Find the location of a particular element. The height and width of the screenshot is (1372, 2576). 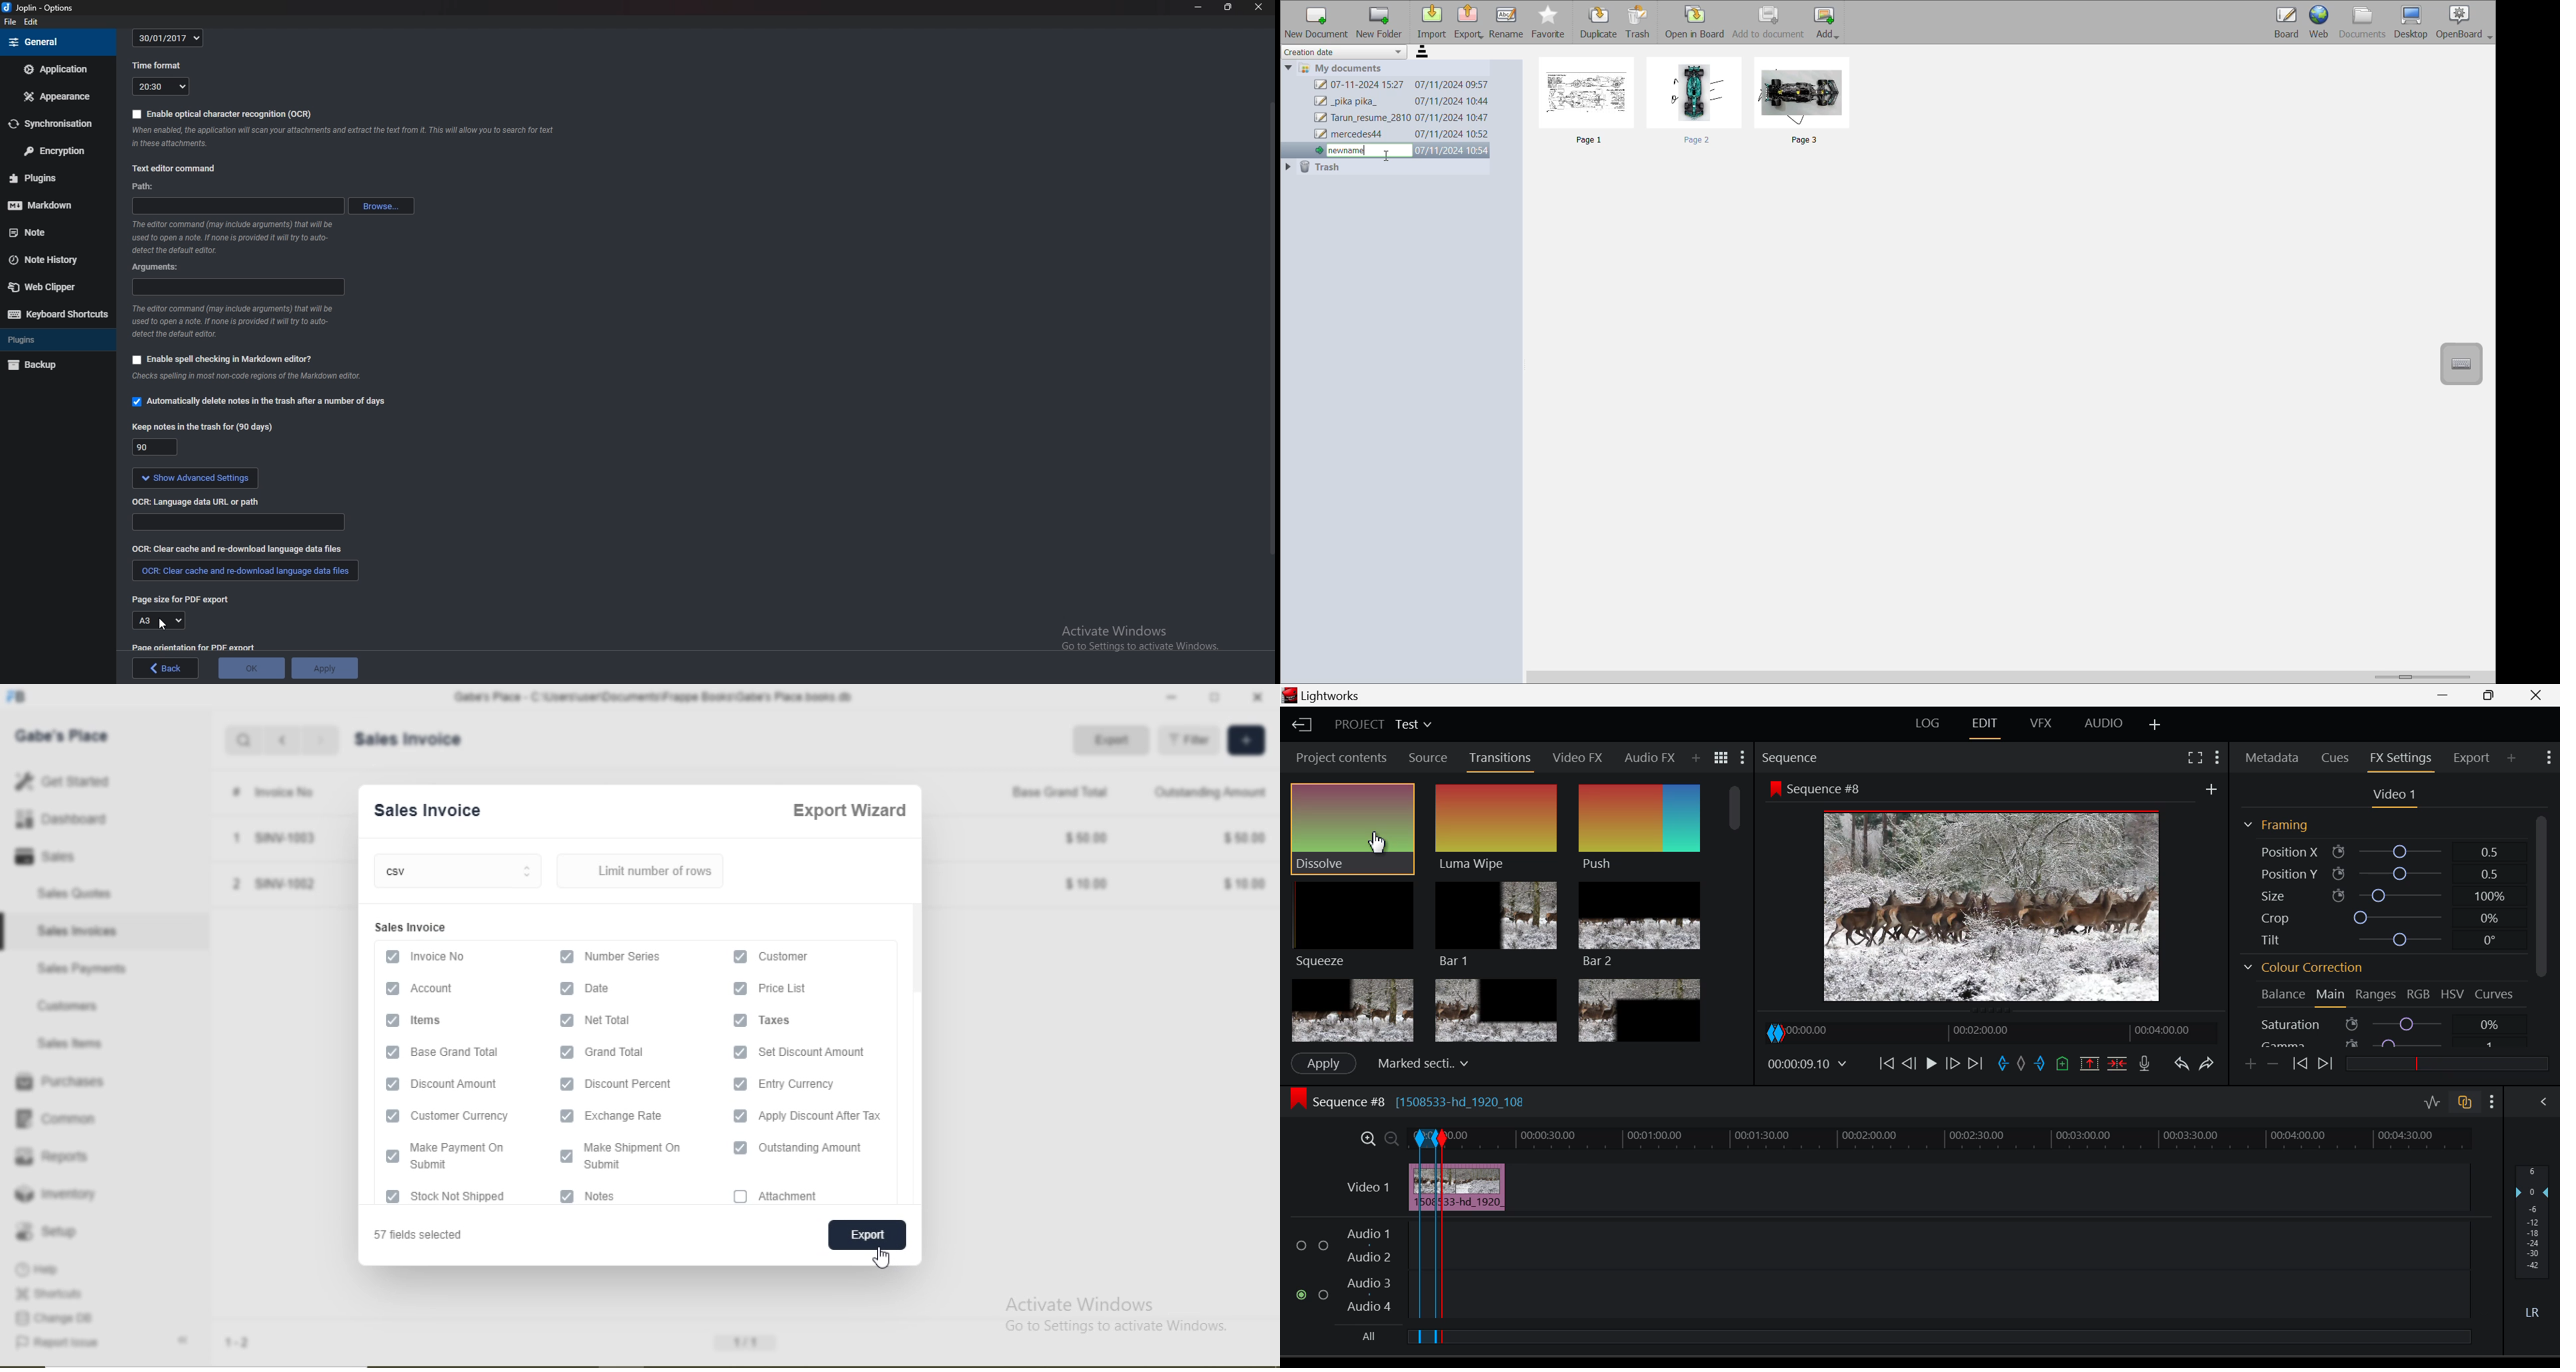

To start is located at coordinates (1887, 1065).